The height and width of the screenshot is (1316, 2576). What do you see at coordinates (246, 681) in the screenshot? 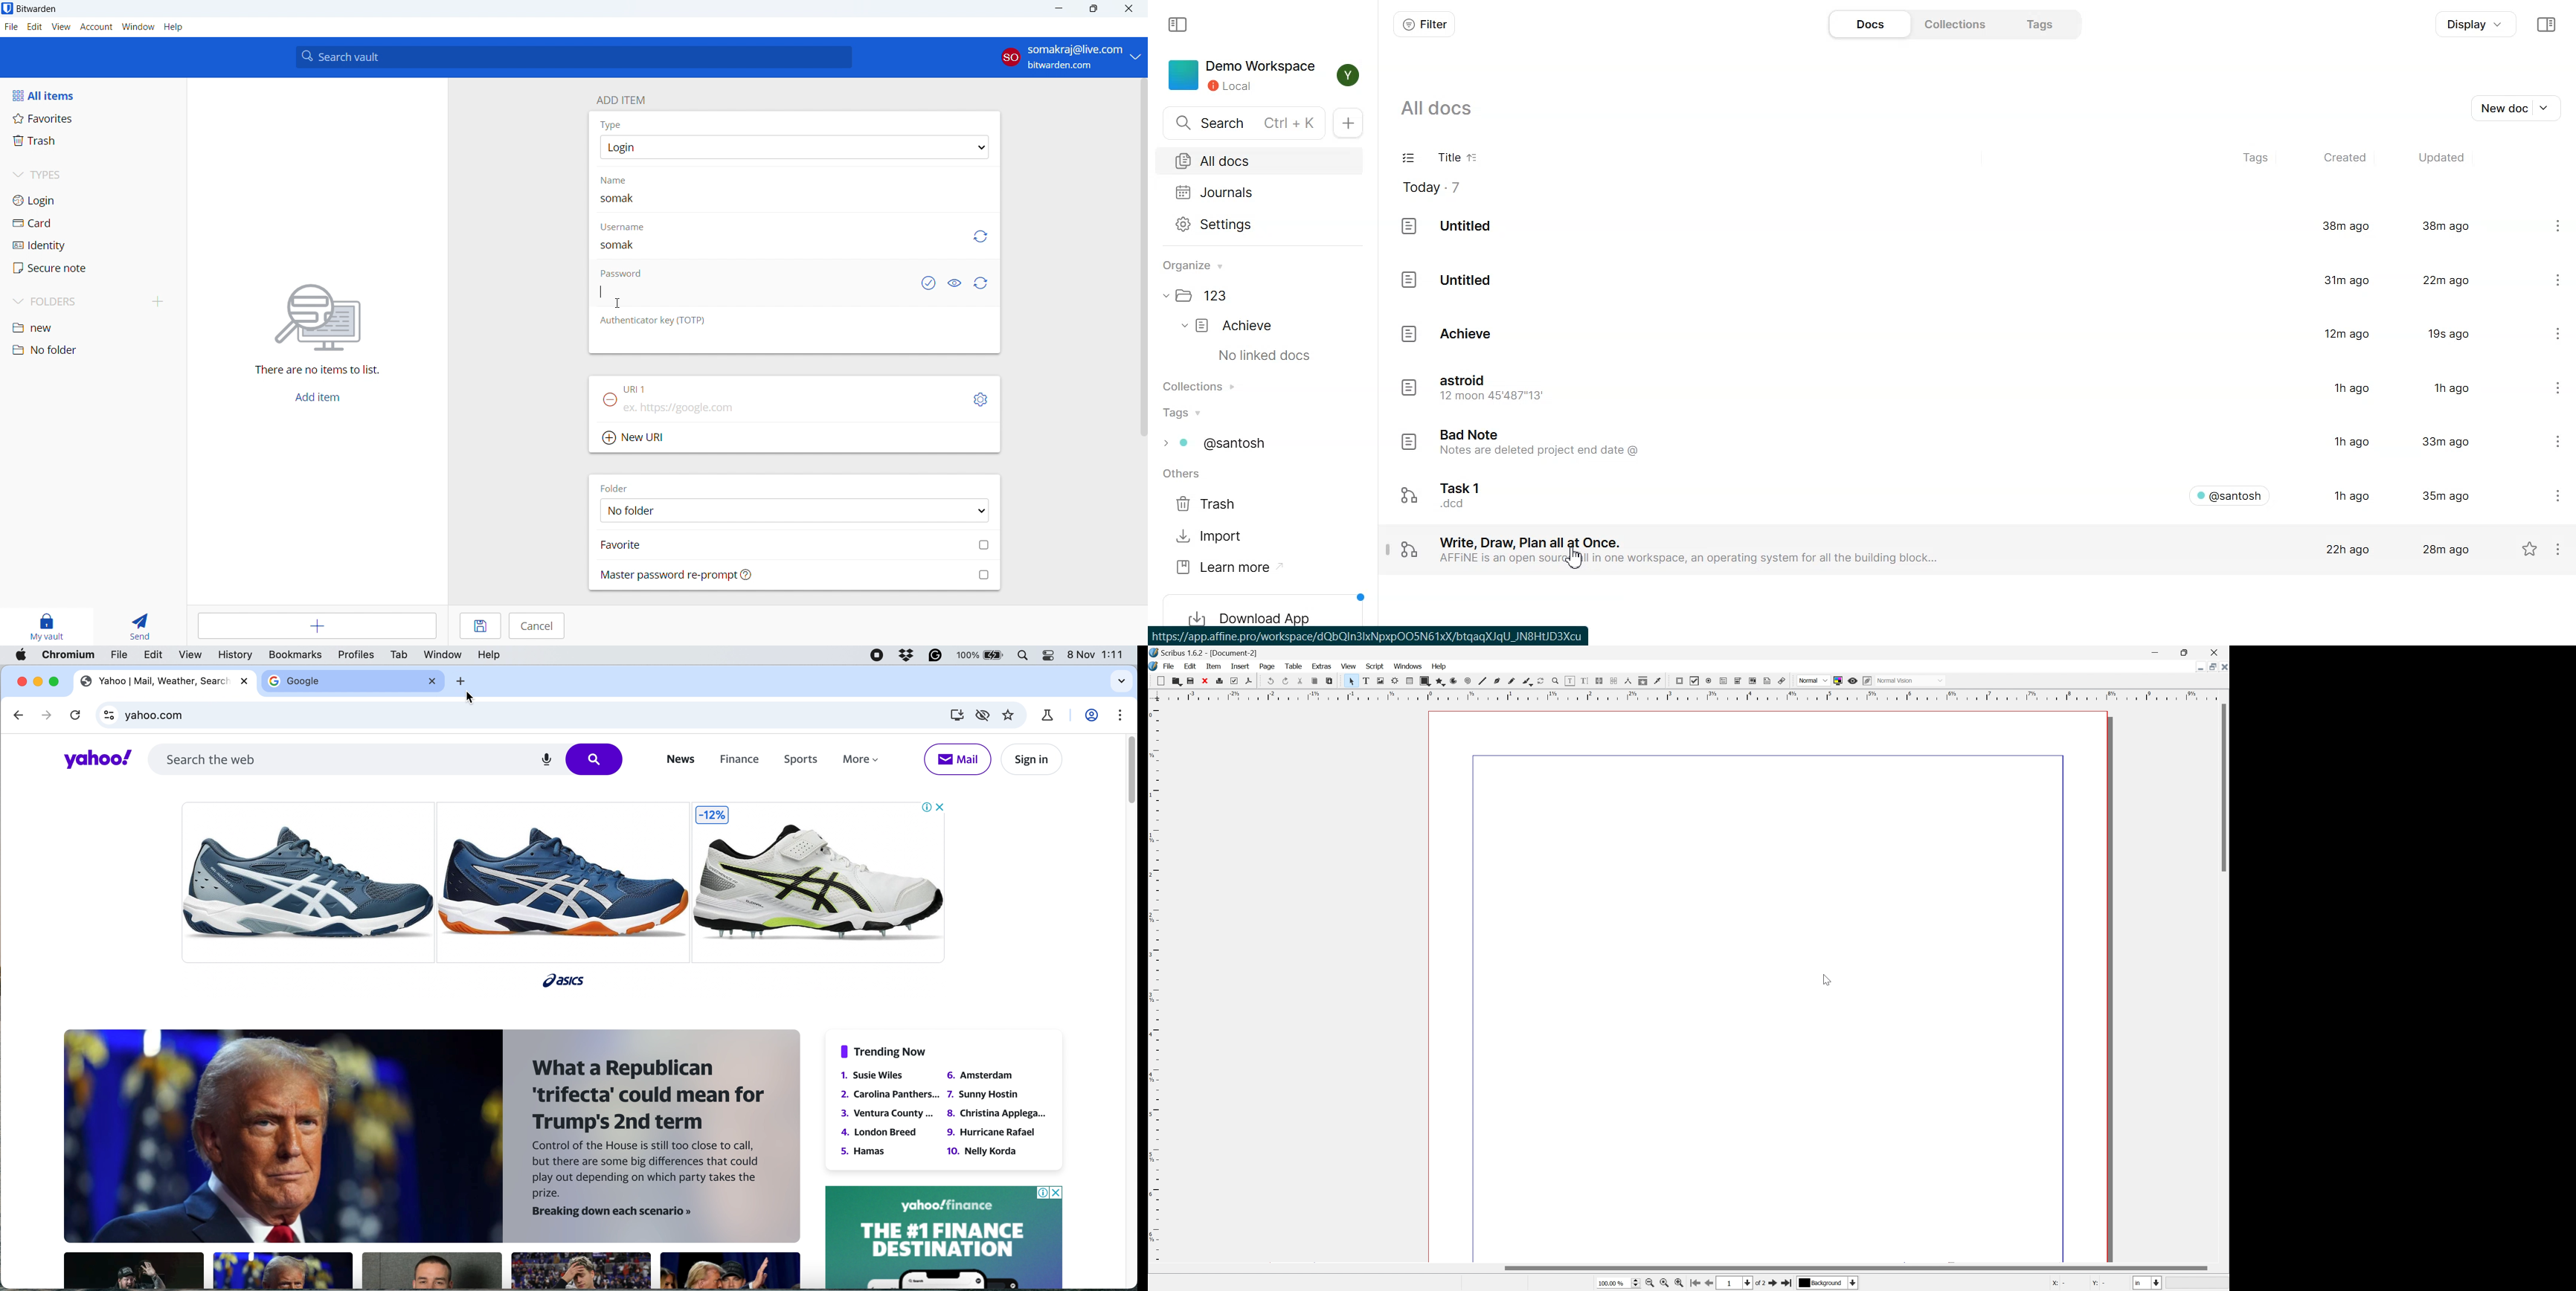
I see `close` at bounding box center [246, 681].